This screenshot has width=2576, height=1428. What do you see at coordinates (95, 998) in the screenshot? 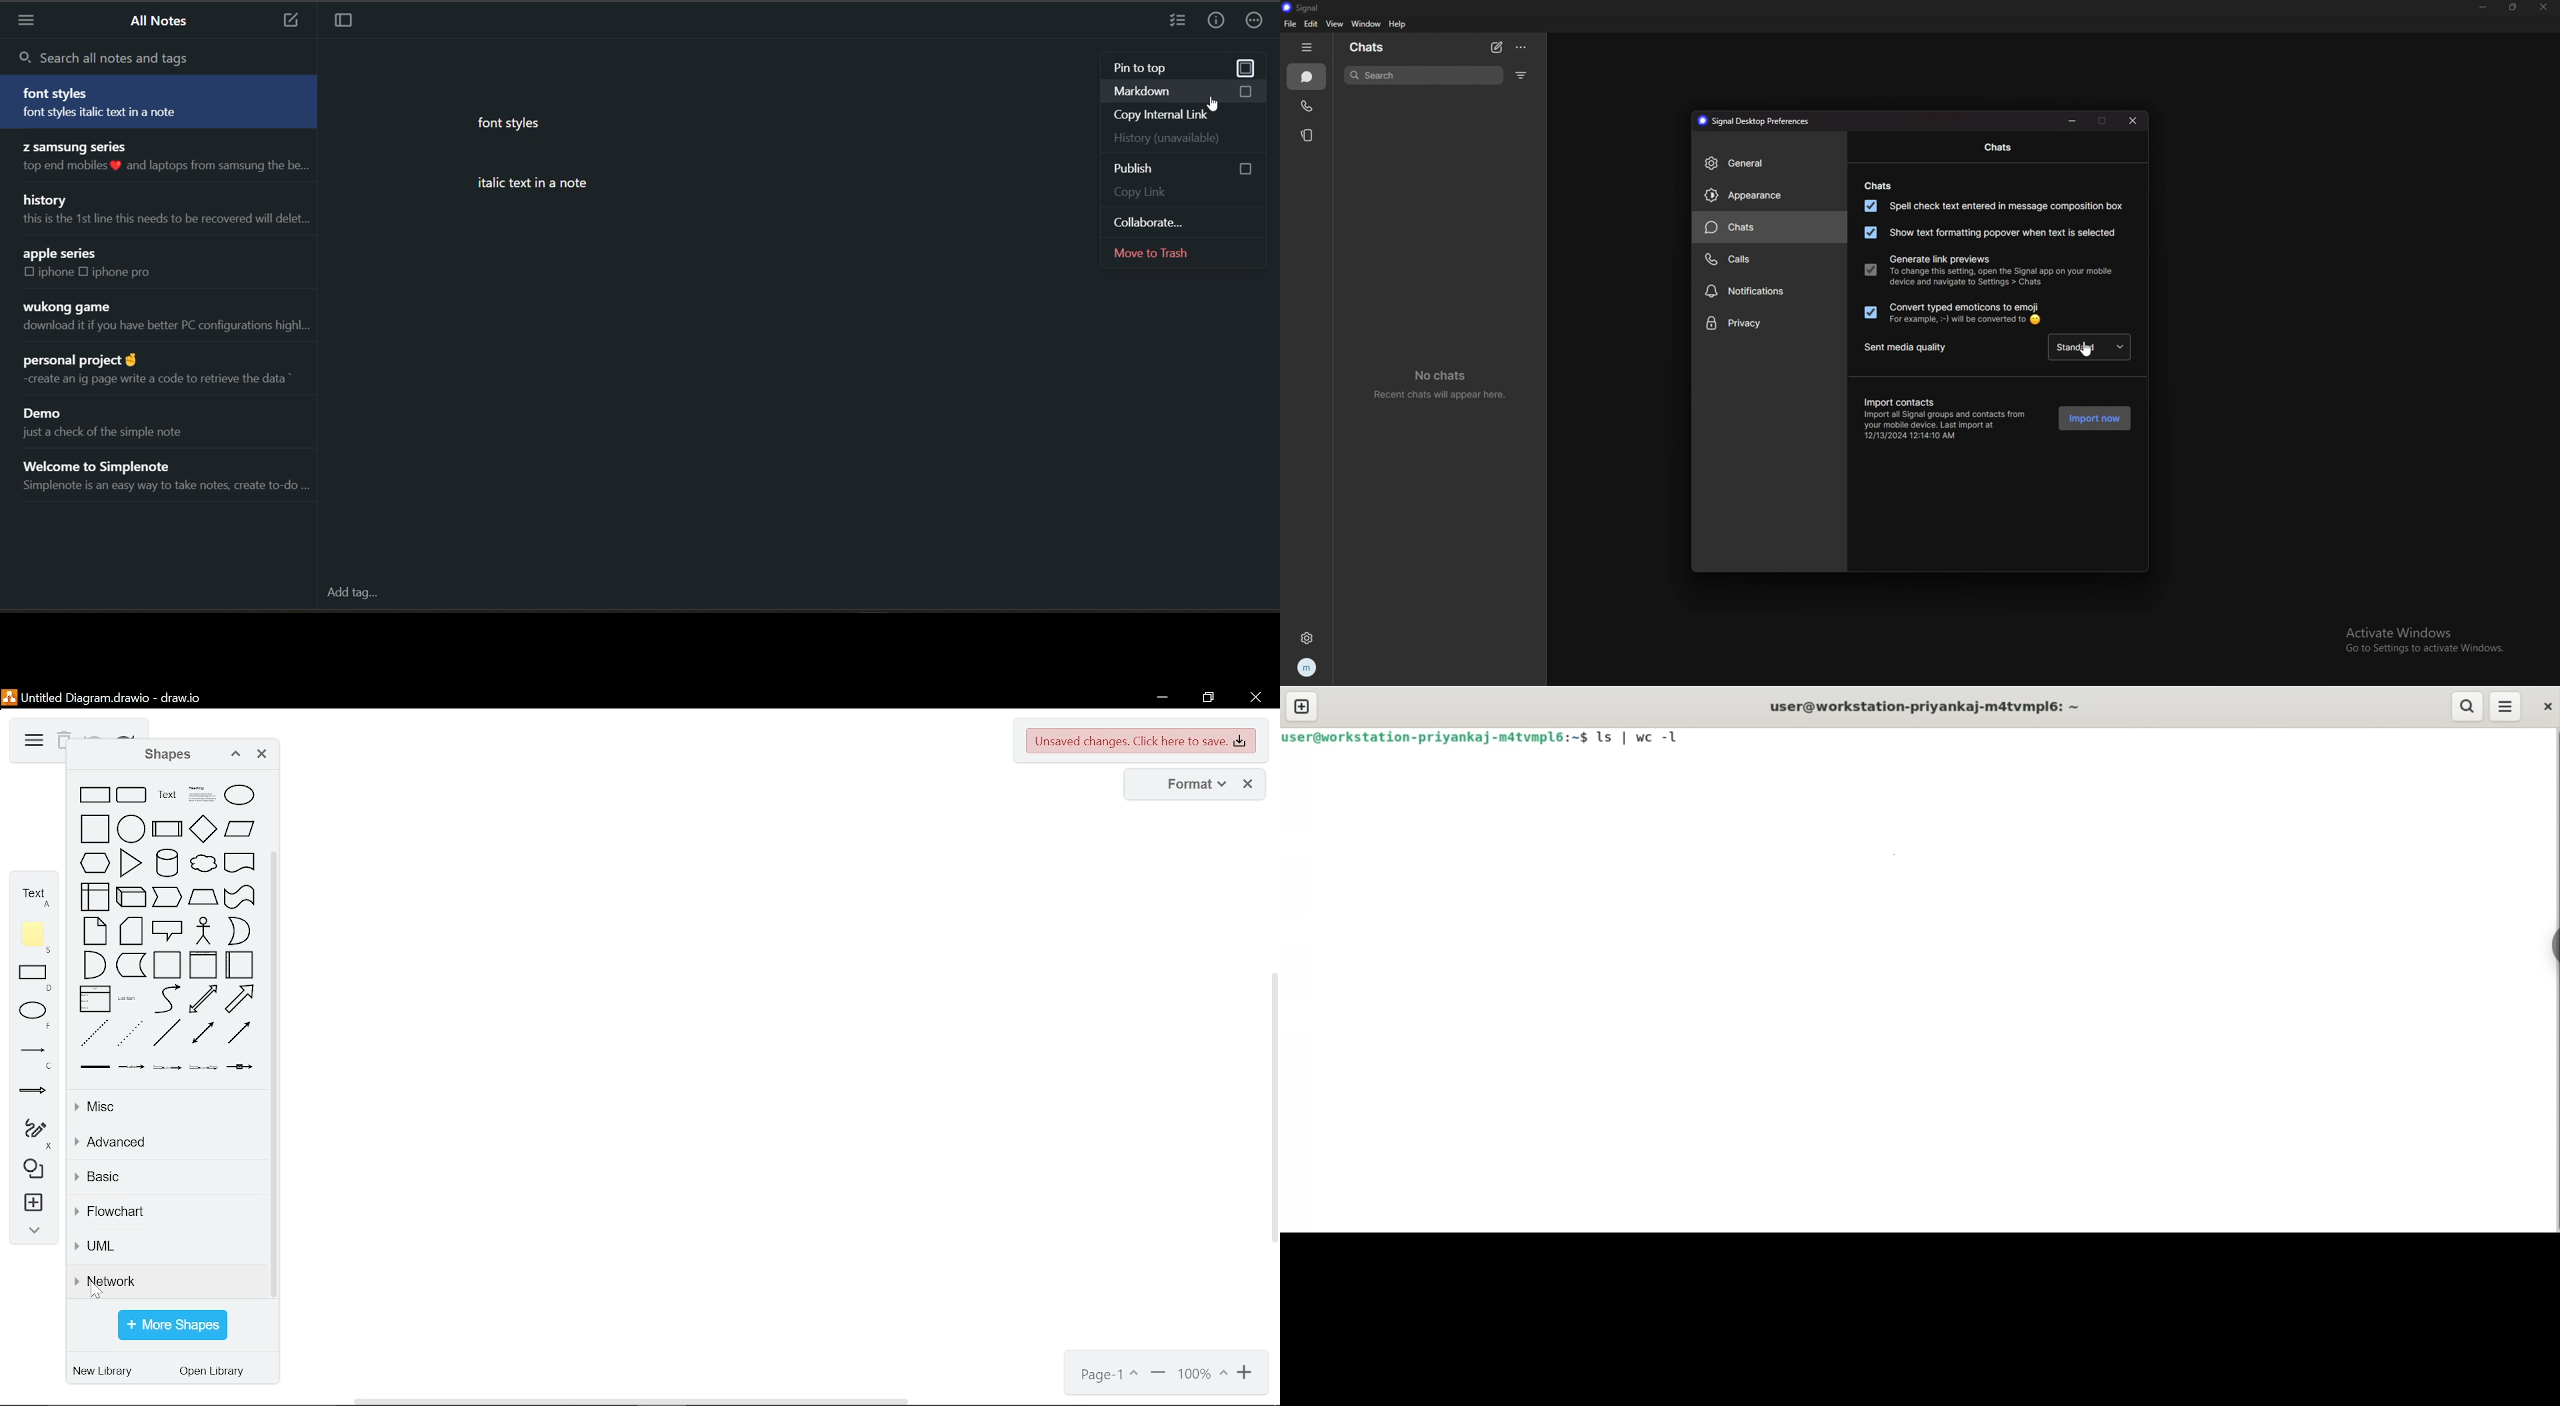
I see `list` at bounding box center [95, 998].